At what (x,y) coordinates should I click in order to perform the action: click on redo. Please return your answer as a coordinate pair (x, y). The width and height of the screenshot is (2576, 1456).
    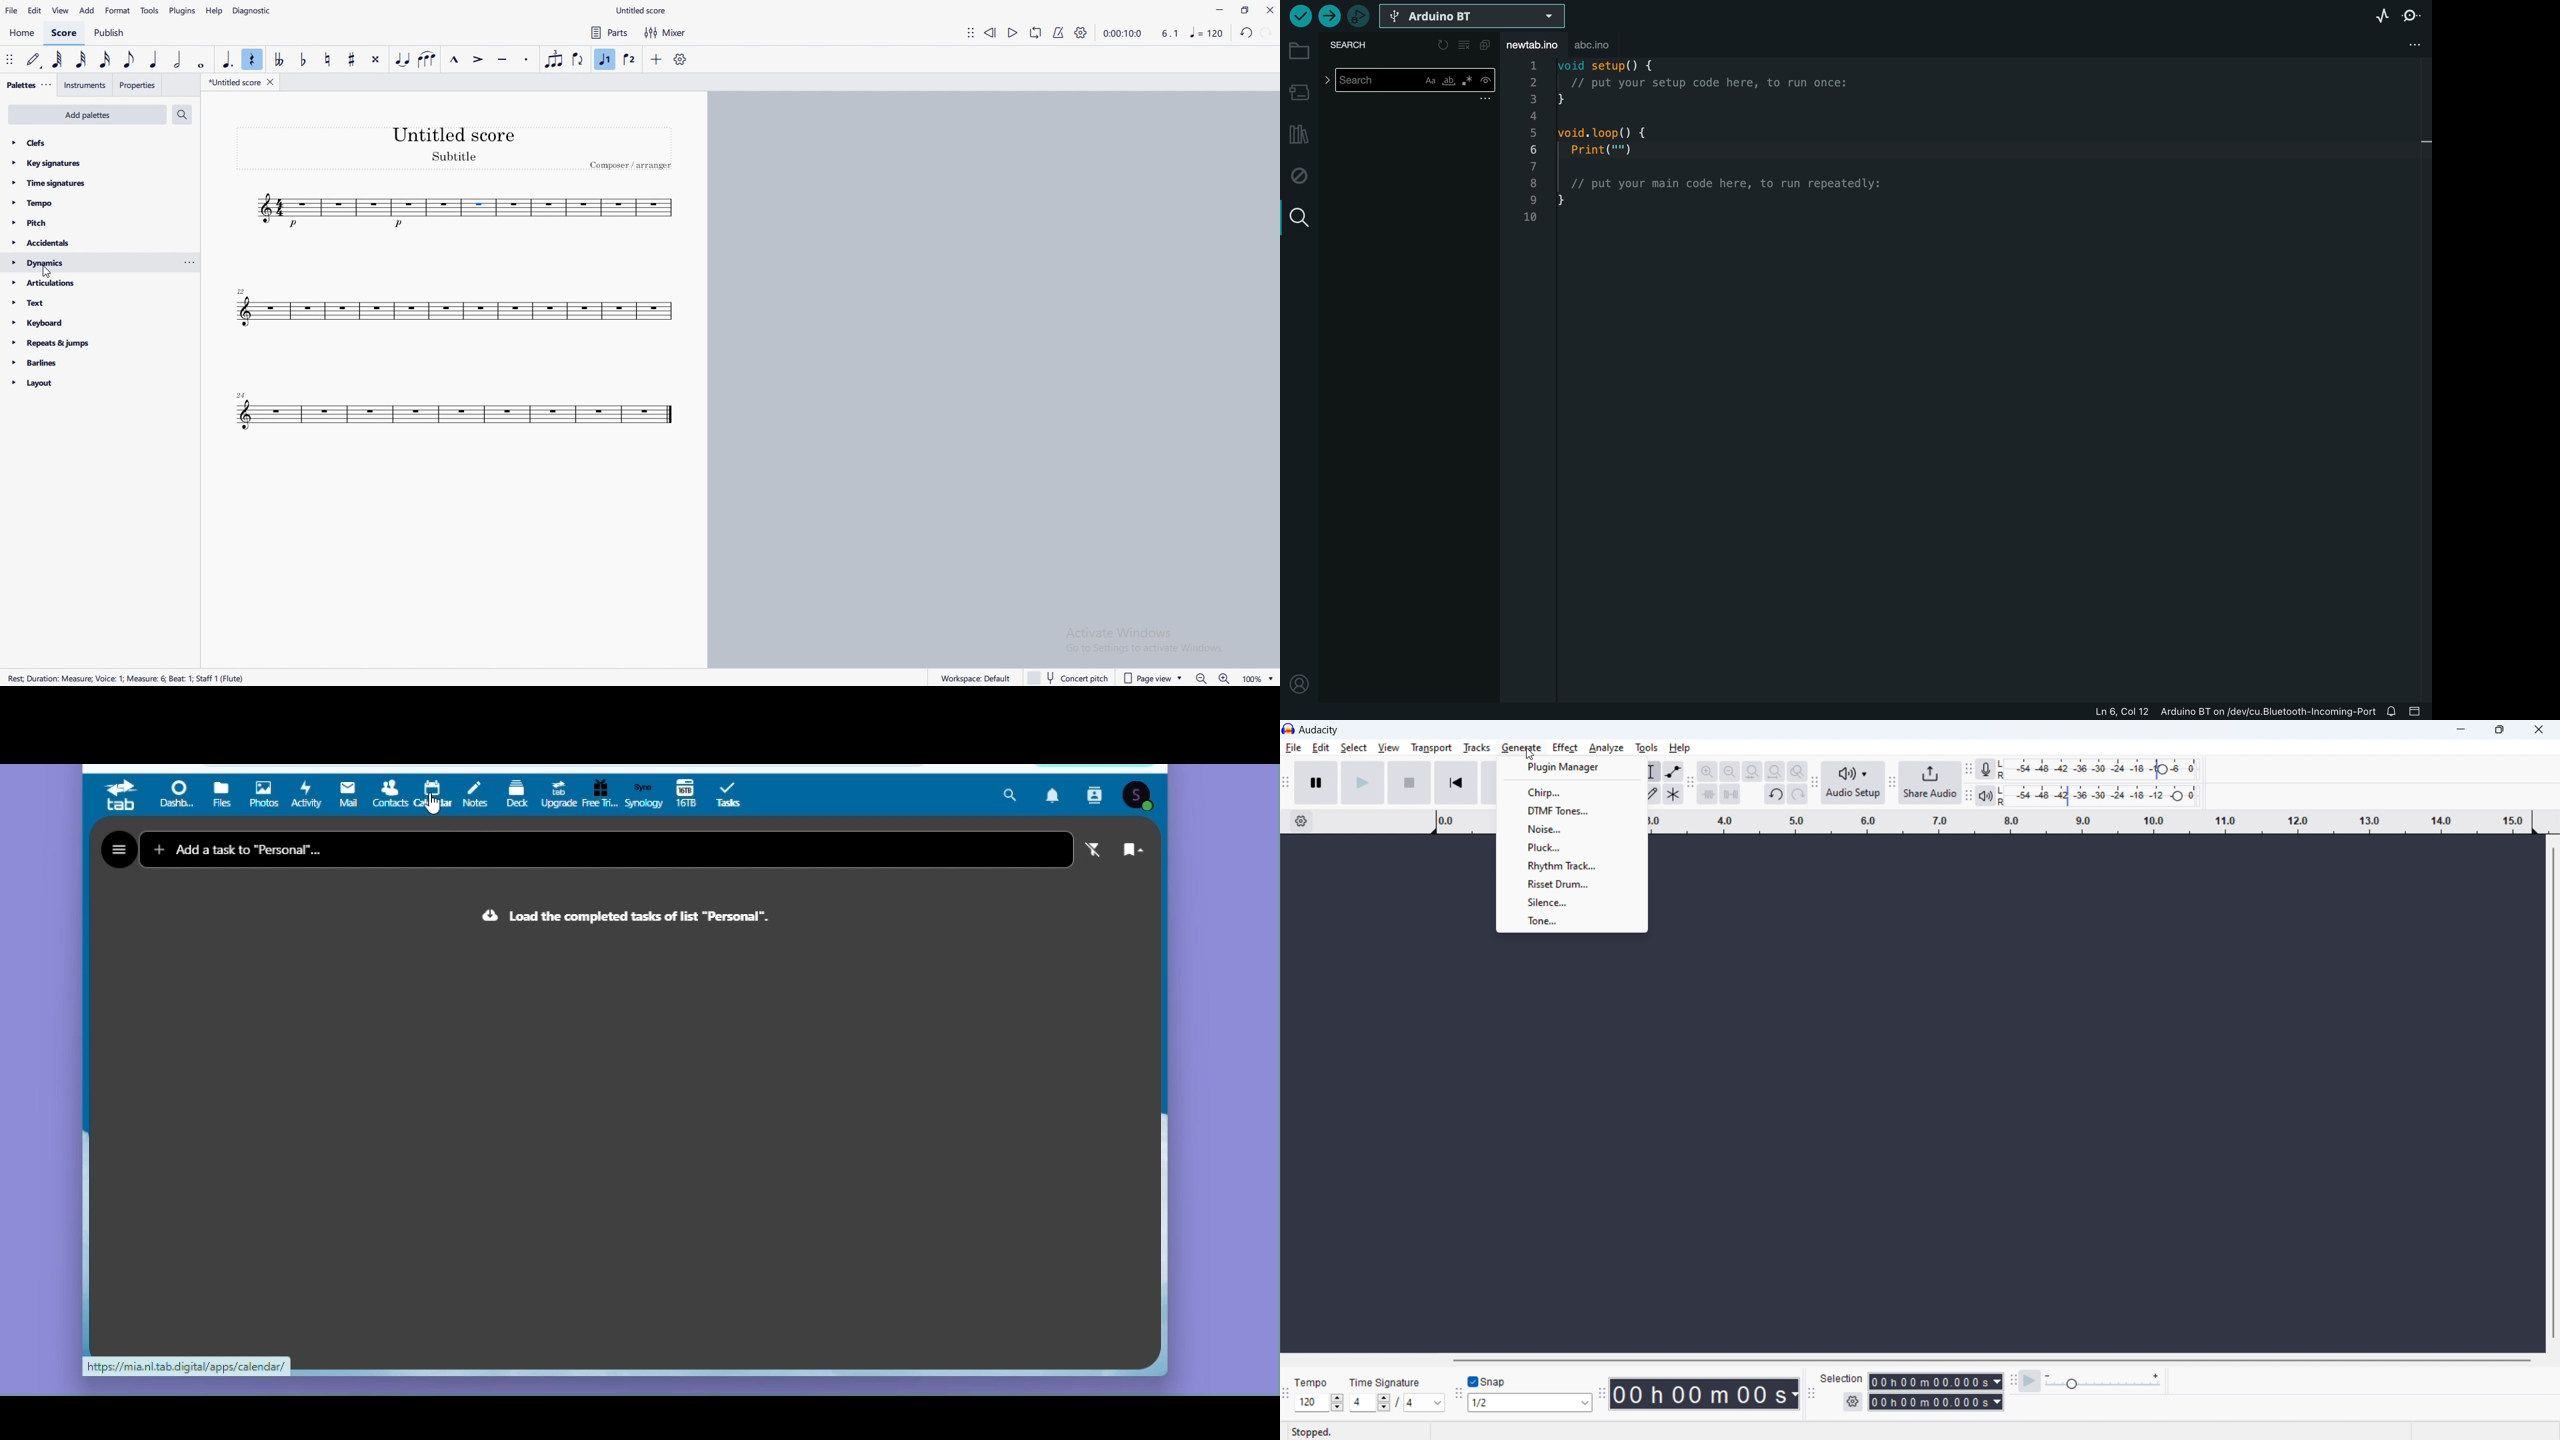
    Looking at the image, I should click on (1798, 794).